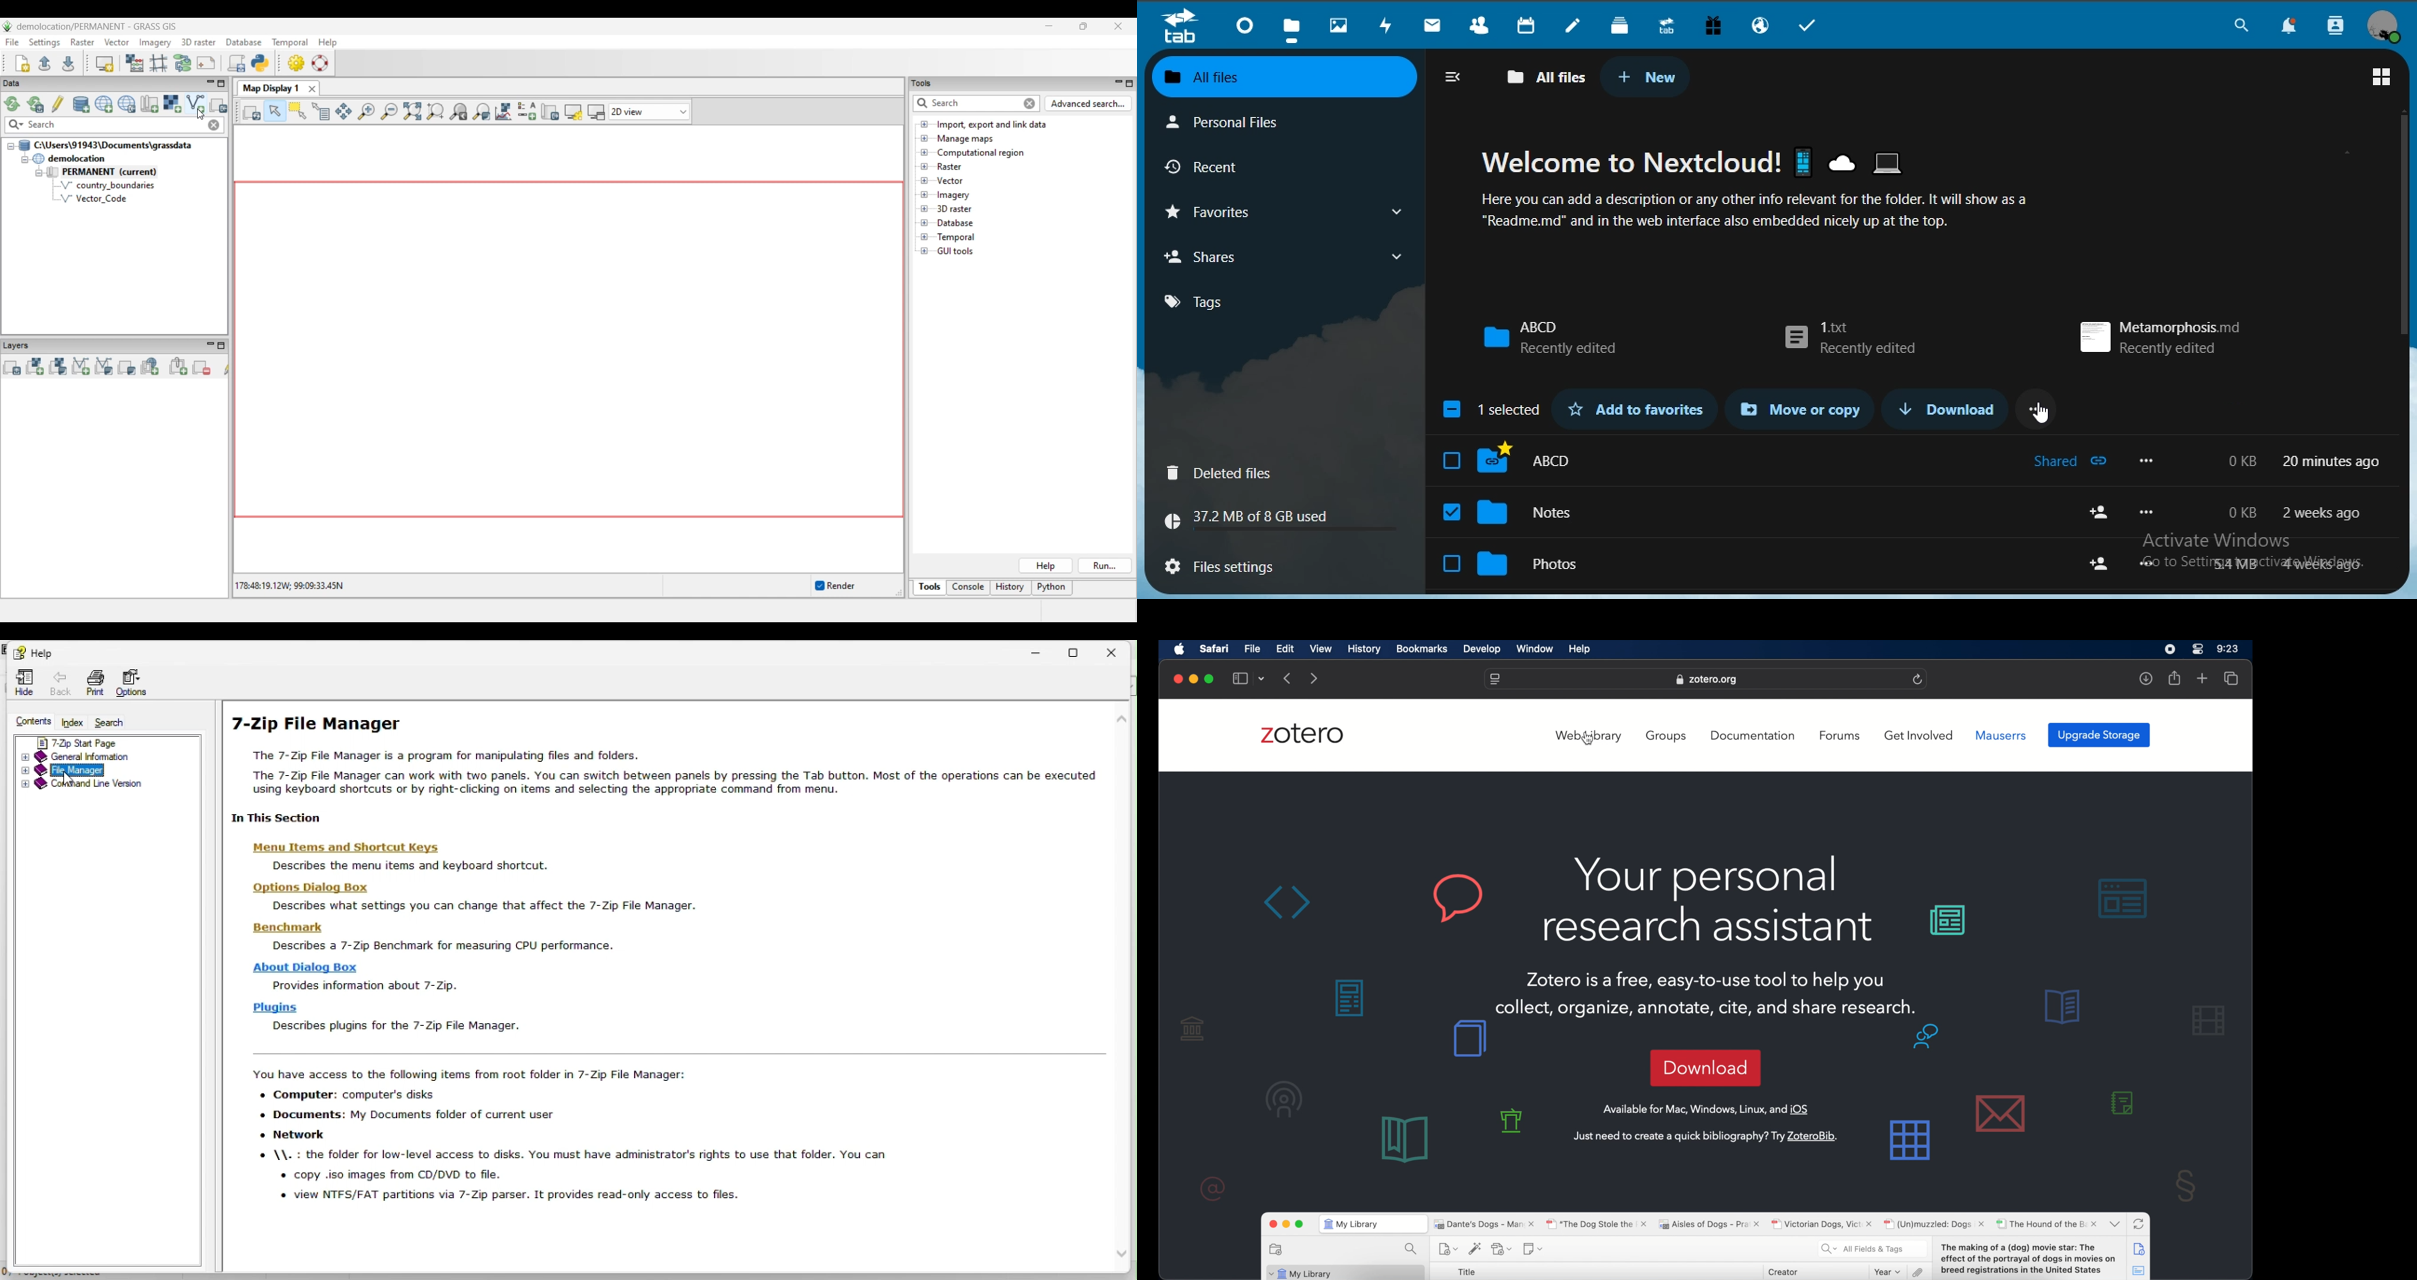  What do you see at coordinates (2237, 513) in the screenshot?
I see `o kb` at bounding box center [2237, 513].